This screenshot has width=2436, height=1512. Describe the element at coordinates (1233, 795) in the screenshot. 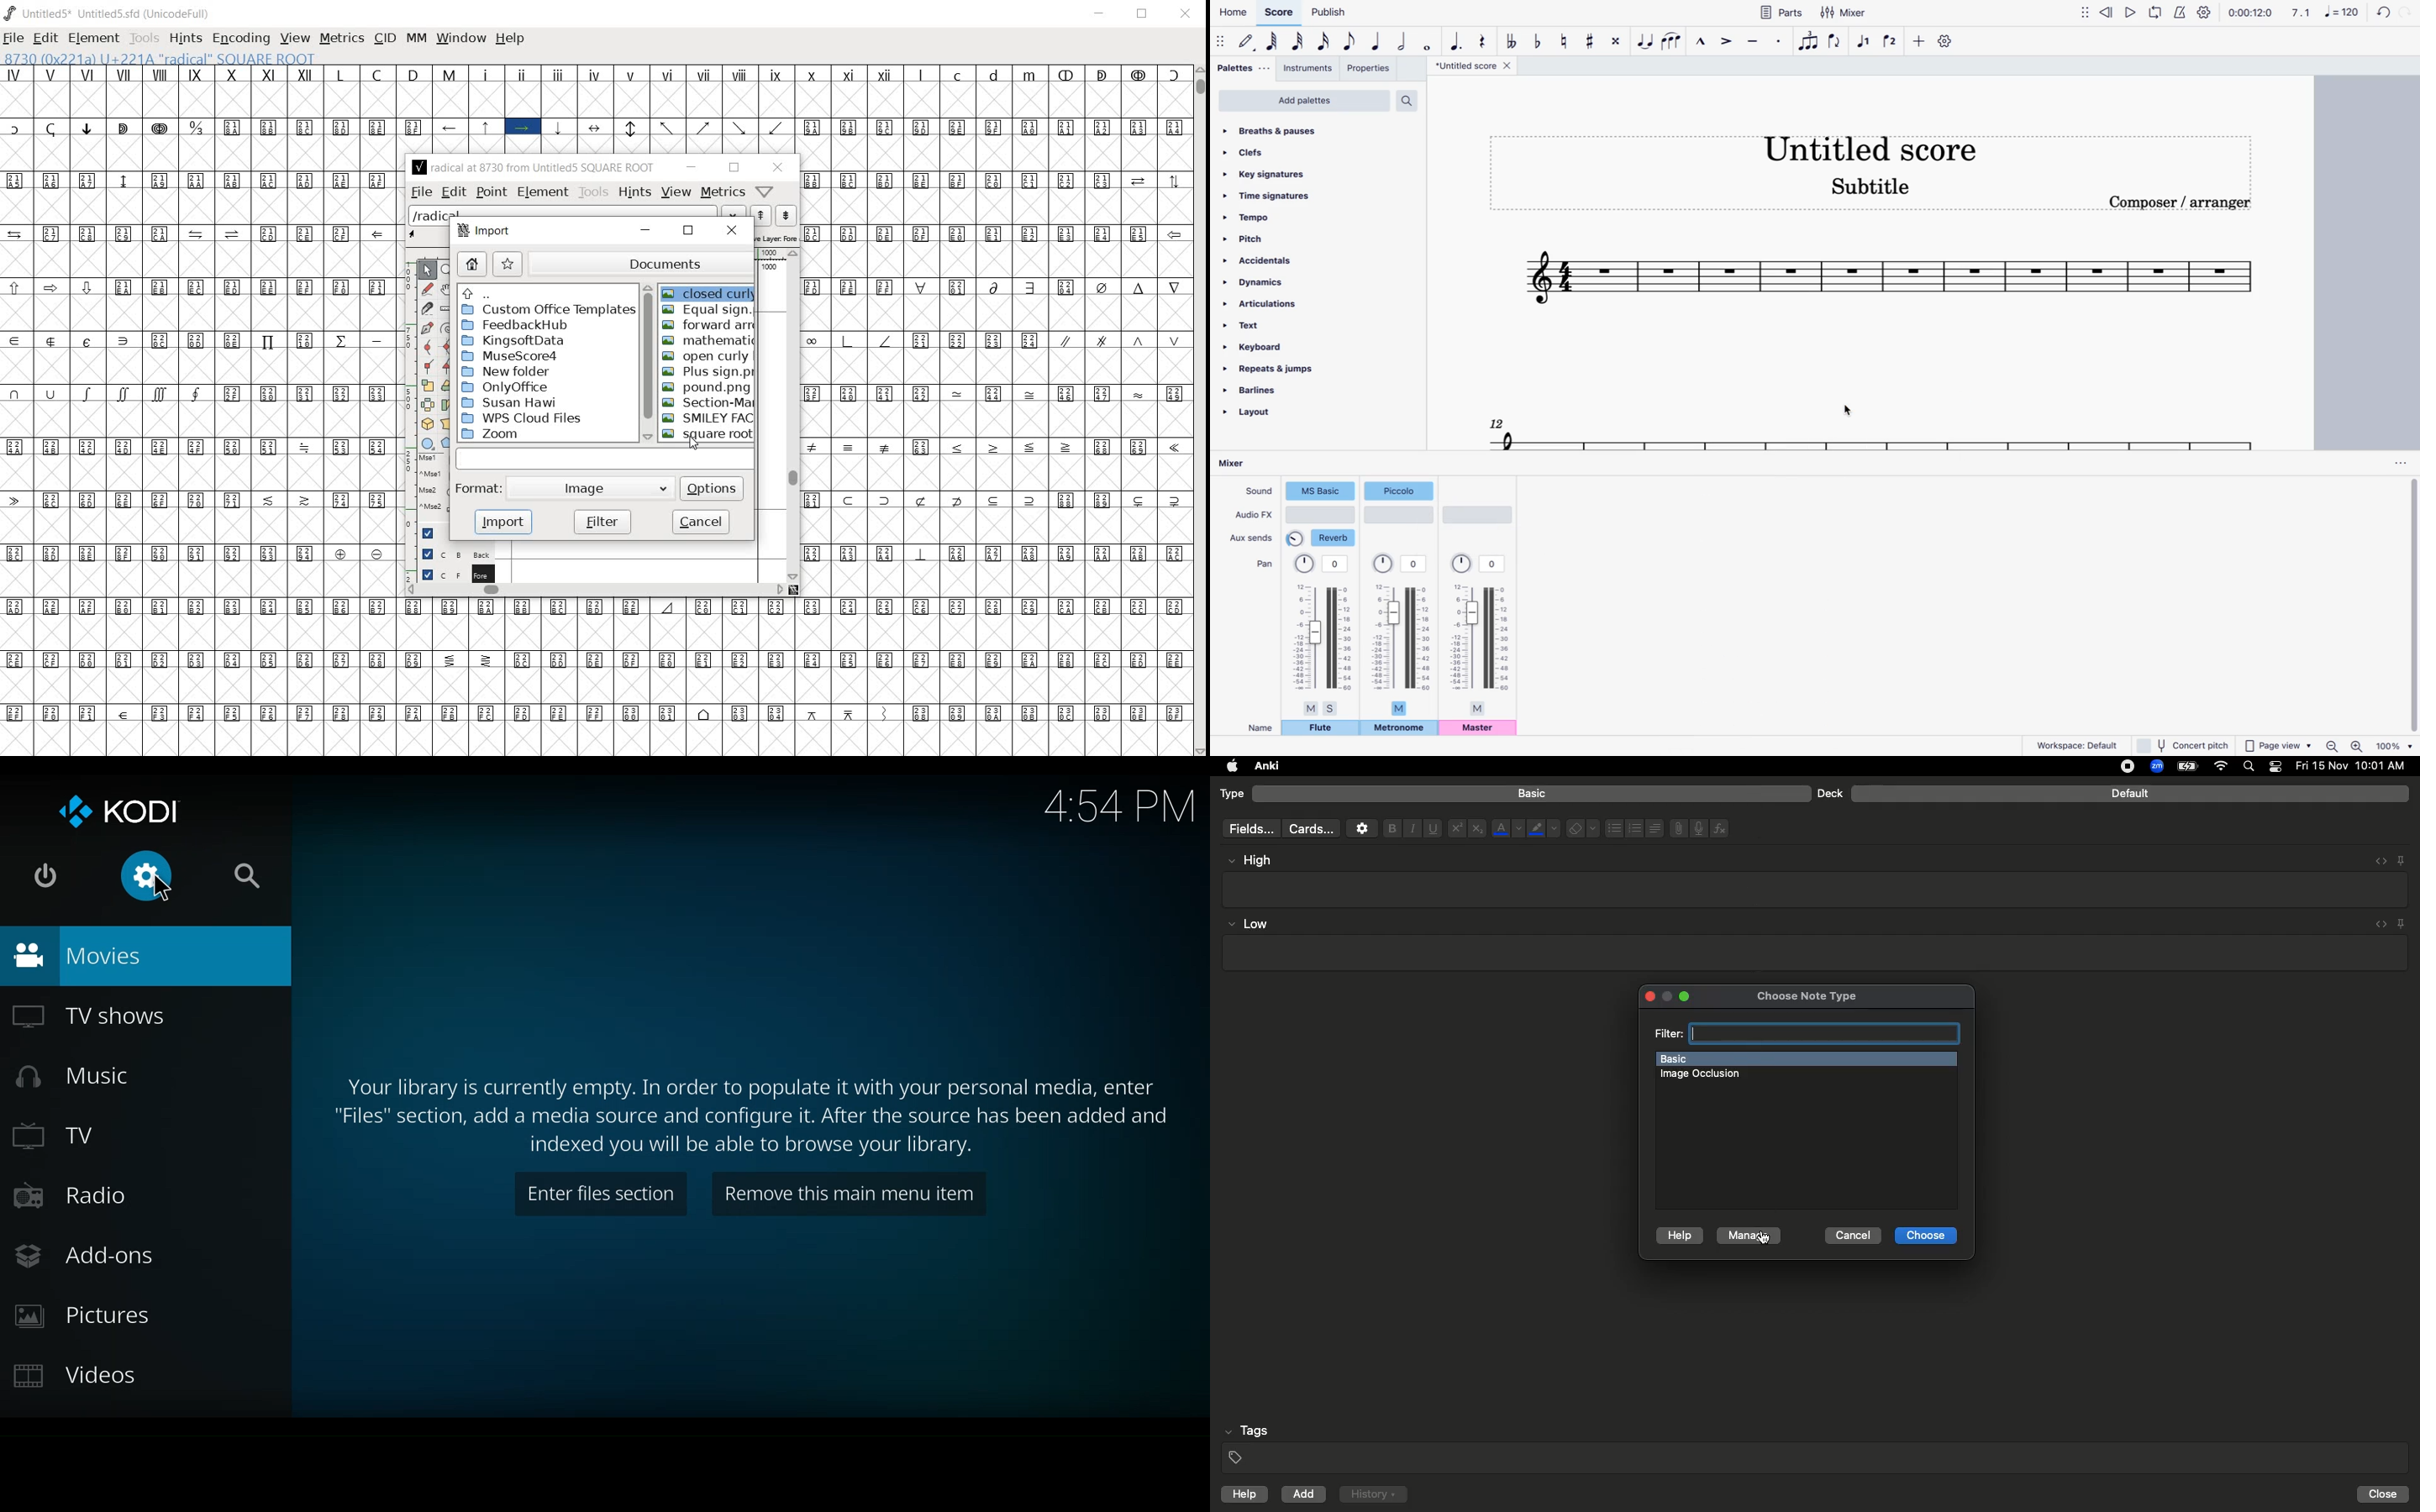

I see `Type` at that location.